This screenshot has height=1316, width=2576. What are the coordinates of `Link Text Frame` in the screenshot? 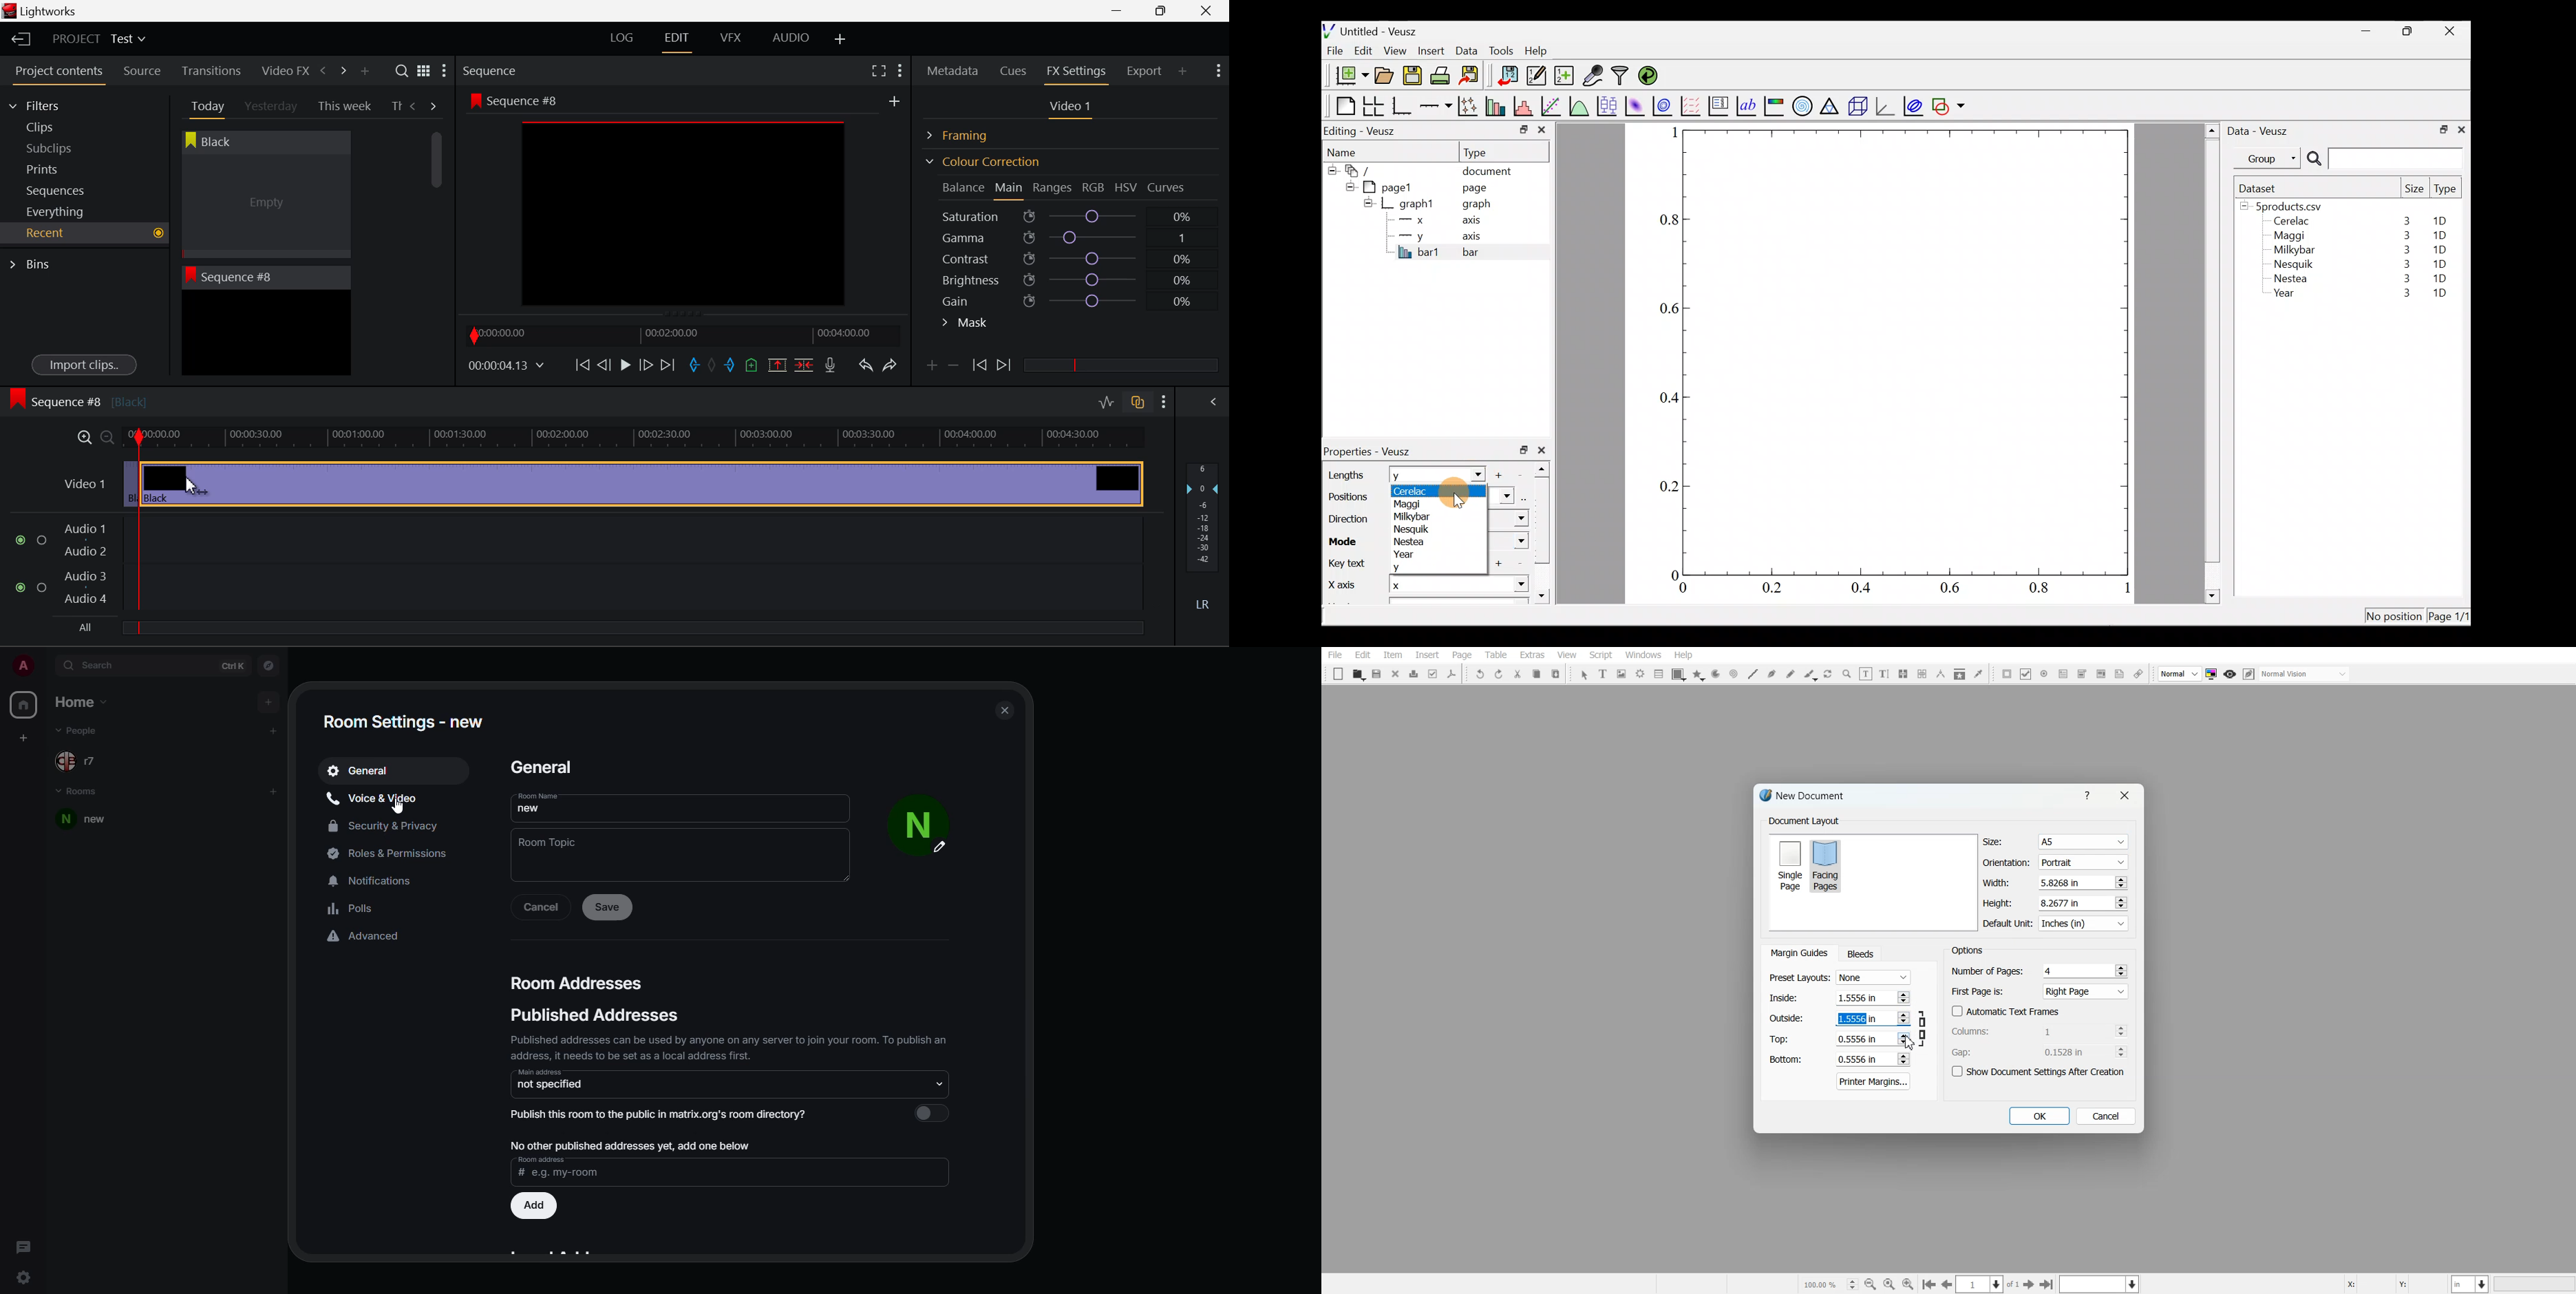 It's located at (1903, 674).